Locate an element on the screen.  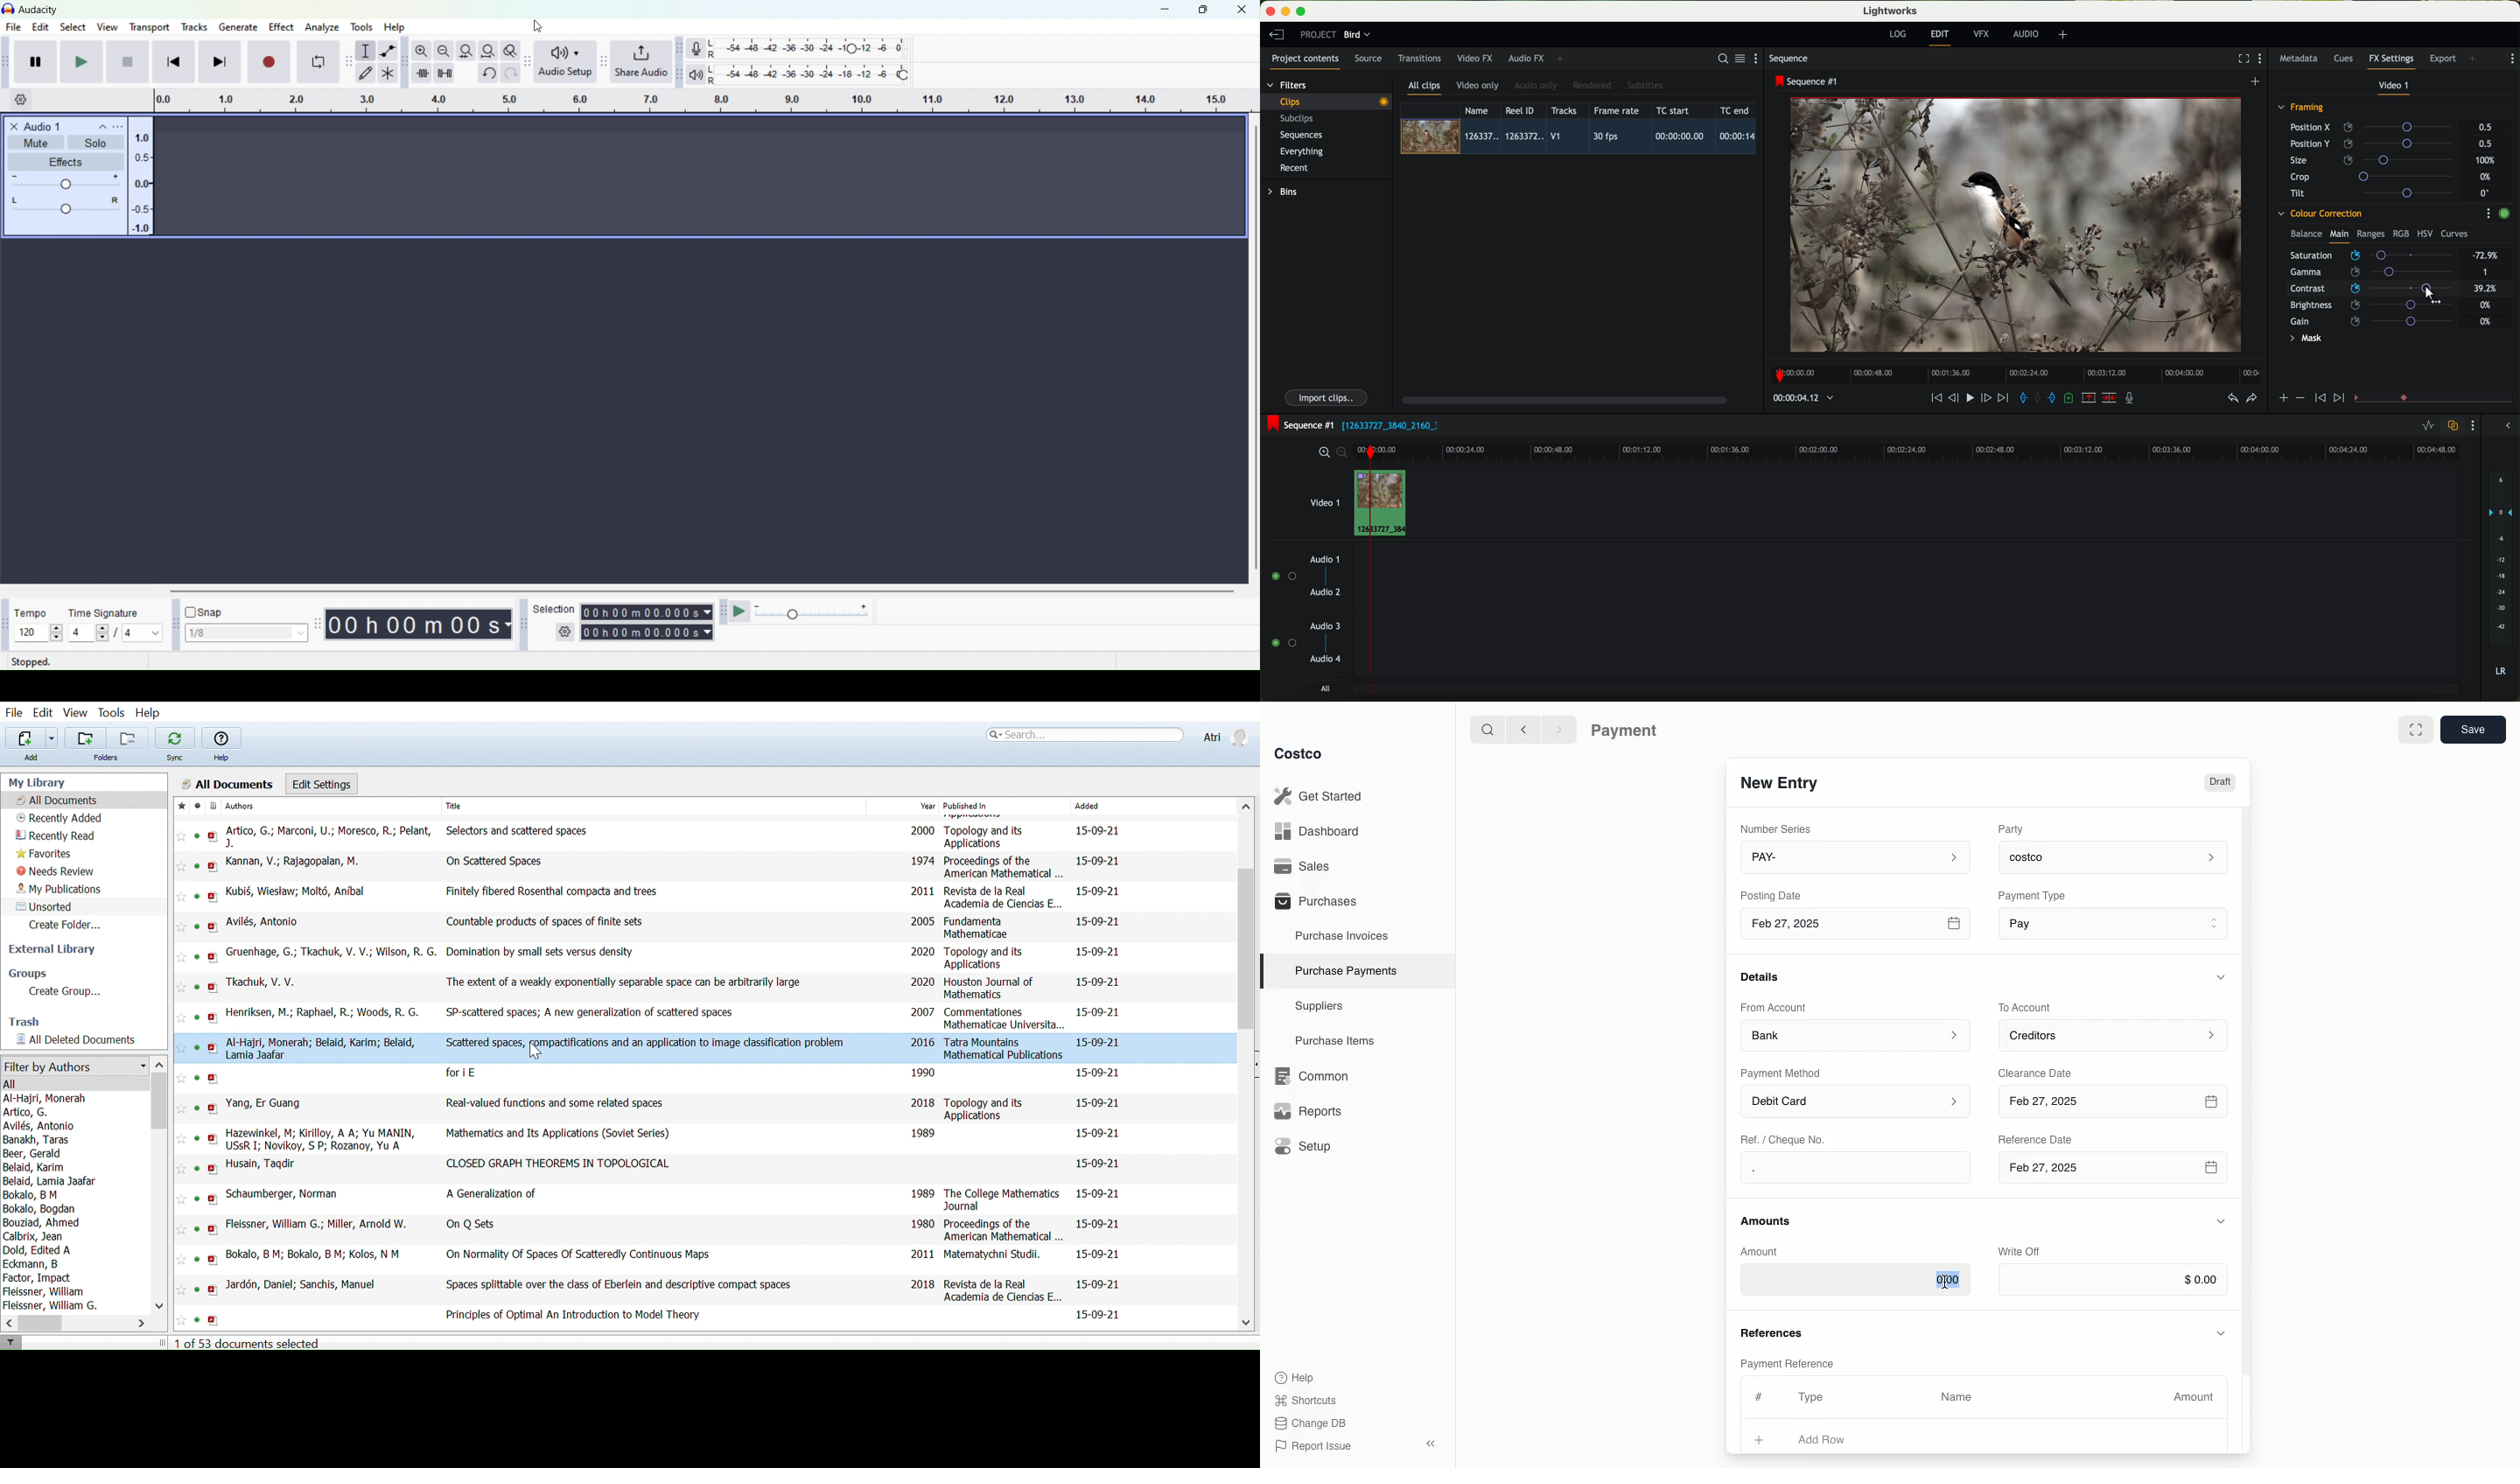
Yang, Er Guang is located at coordinates (264, 1103).